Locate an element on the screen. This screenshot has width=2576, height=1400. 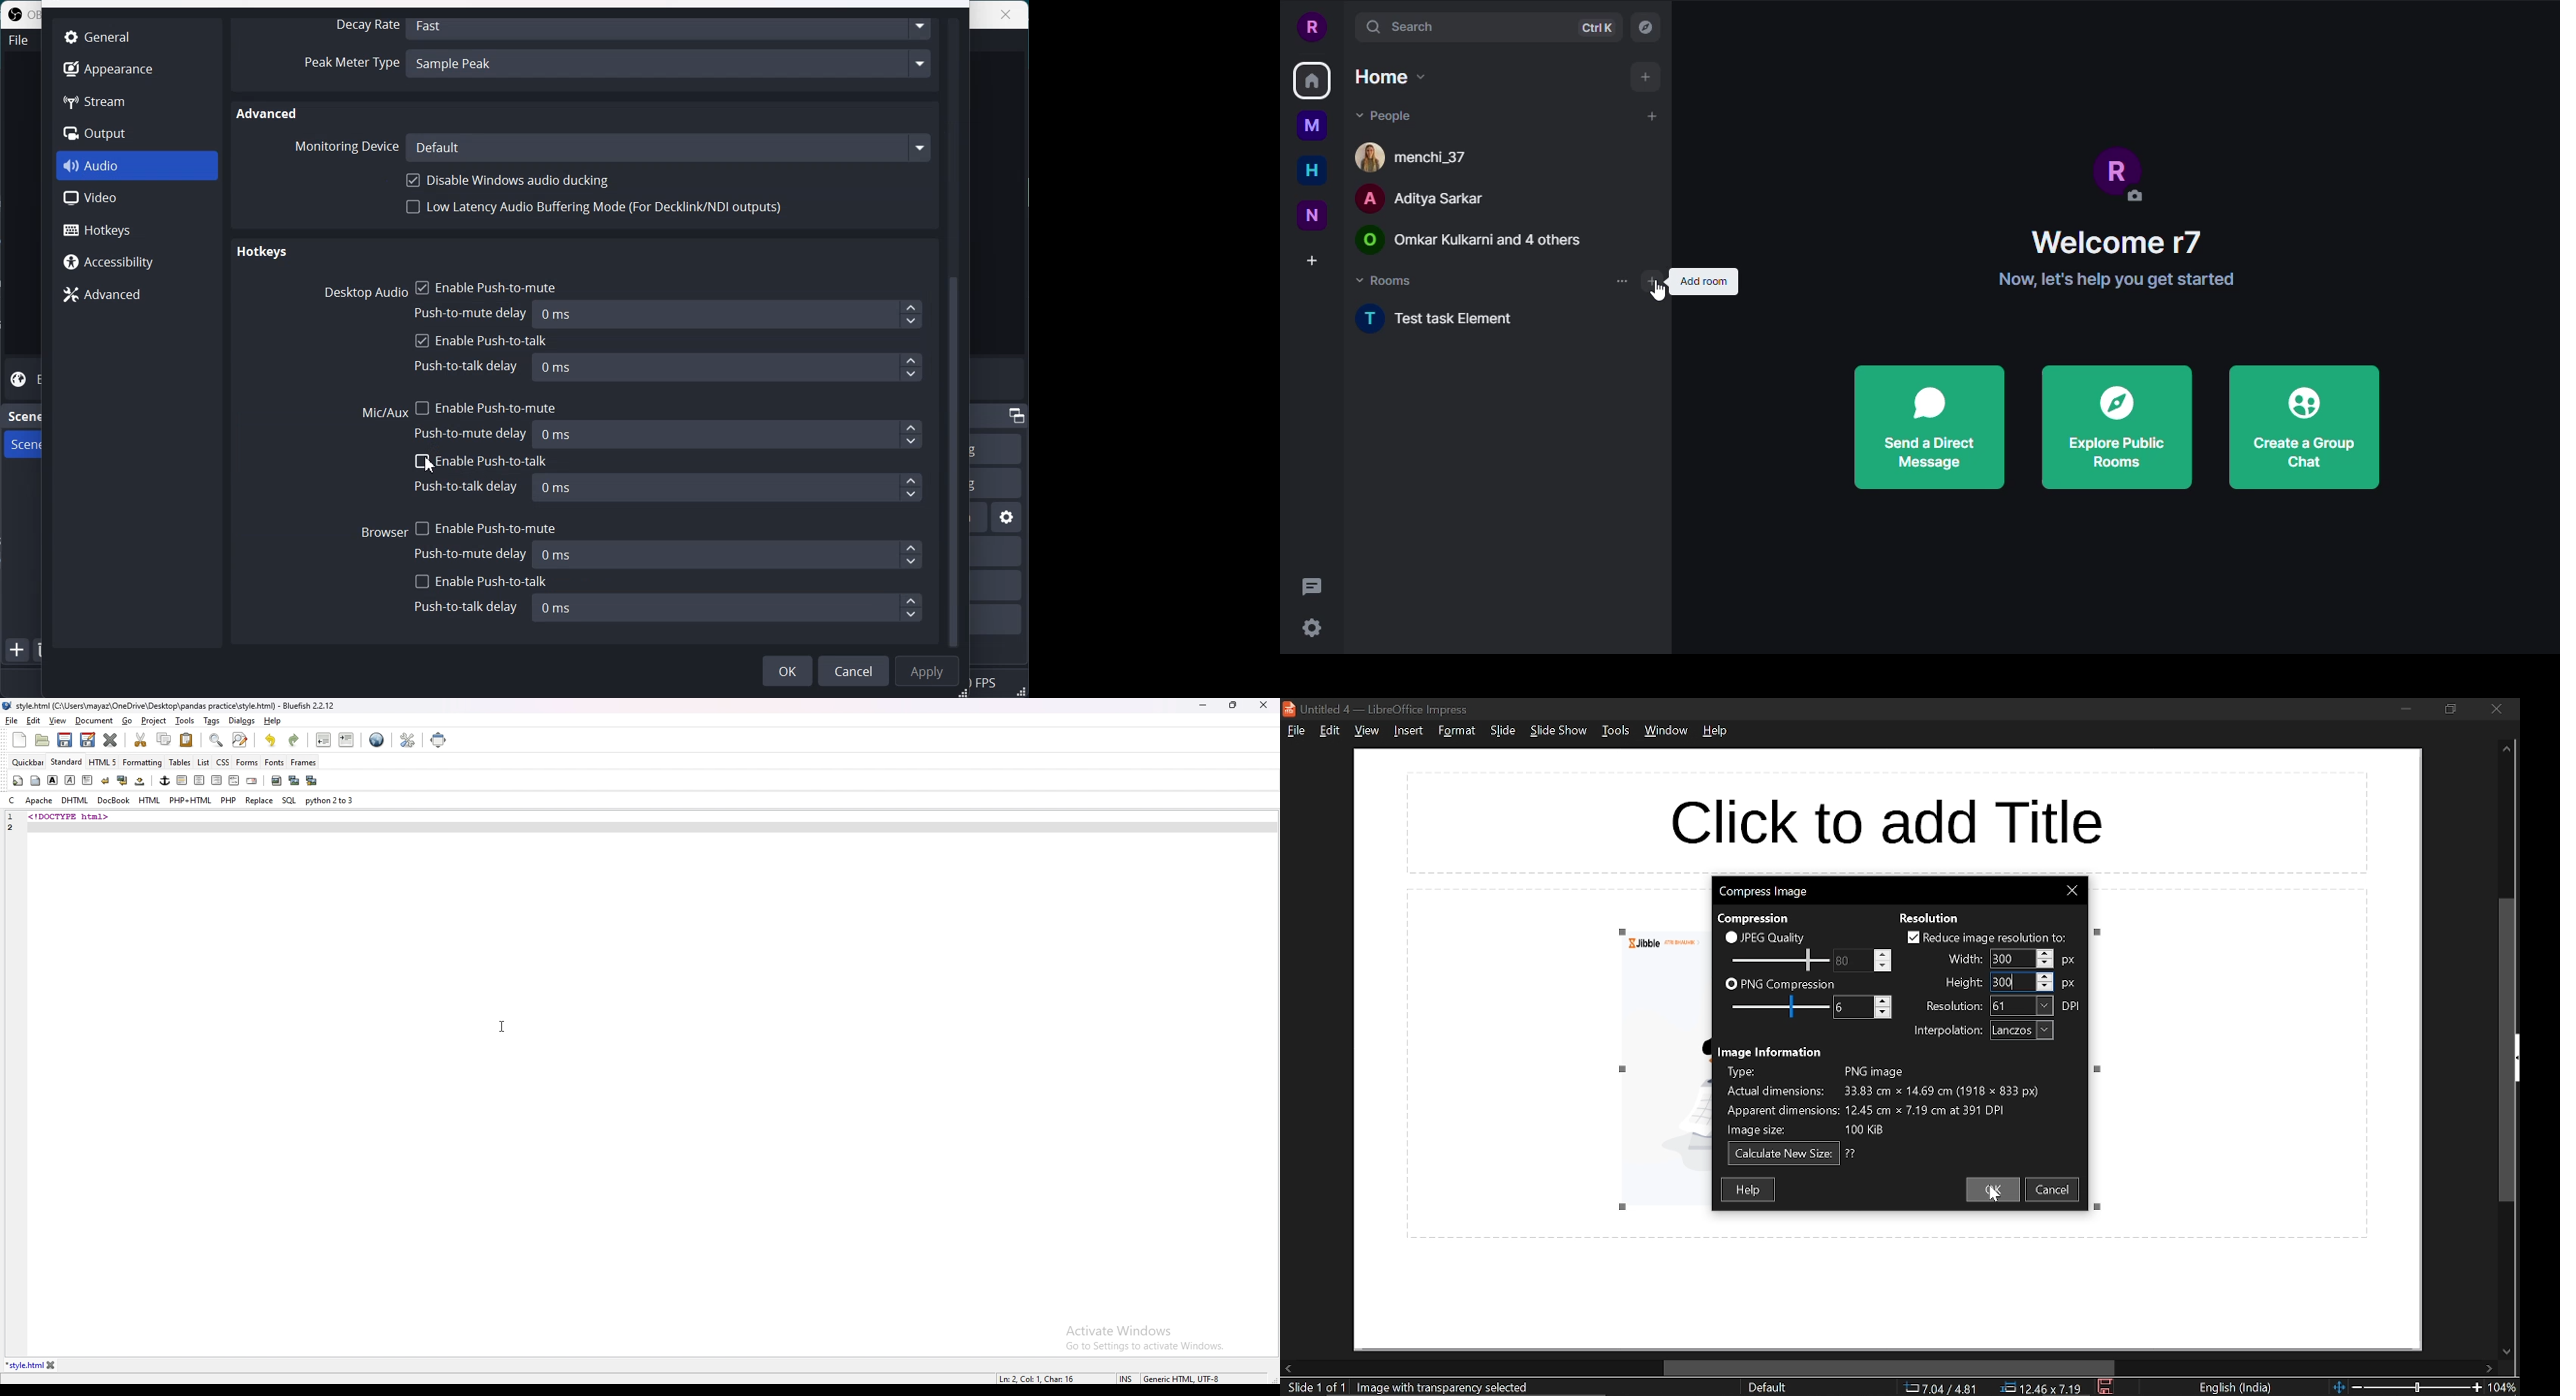
Audio is located at coordinates (138, 166).